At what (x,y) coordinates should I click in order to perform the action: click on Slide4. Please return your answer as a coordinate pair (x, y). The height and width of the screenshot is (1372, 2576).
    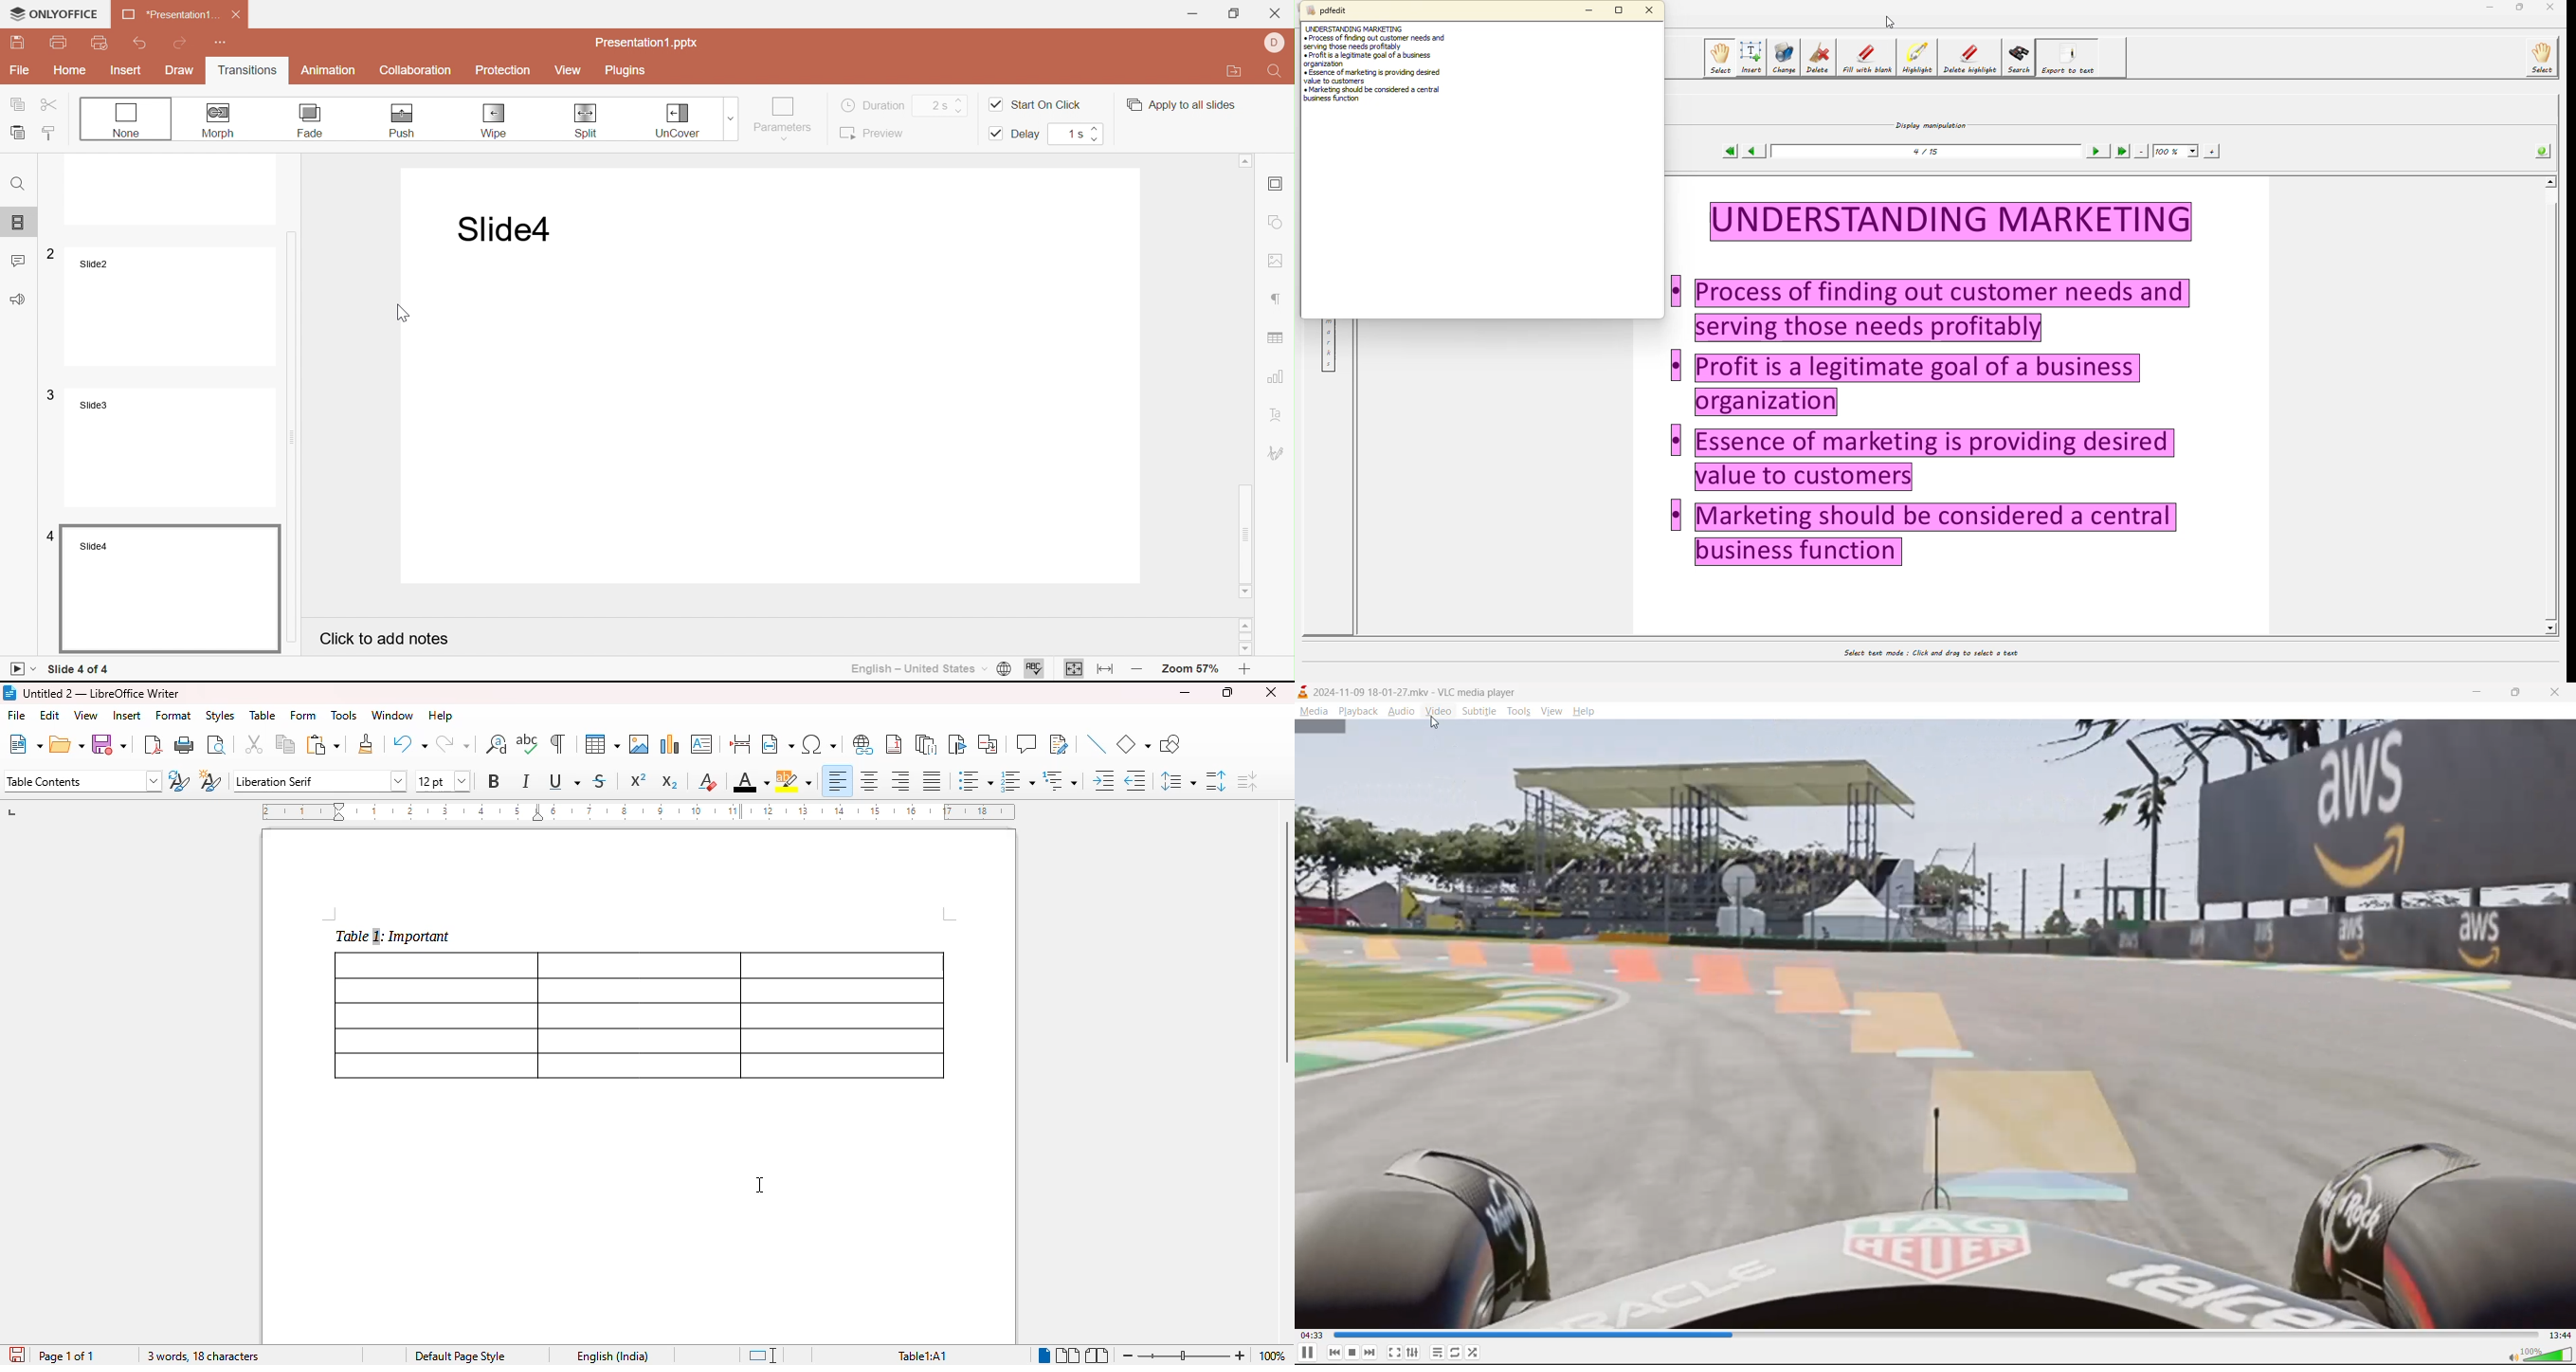
    Looking at the image, I should click on (170, 588).